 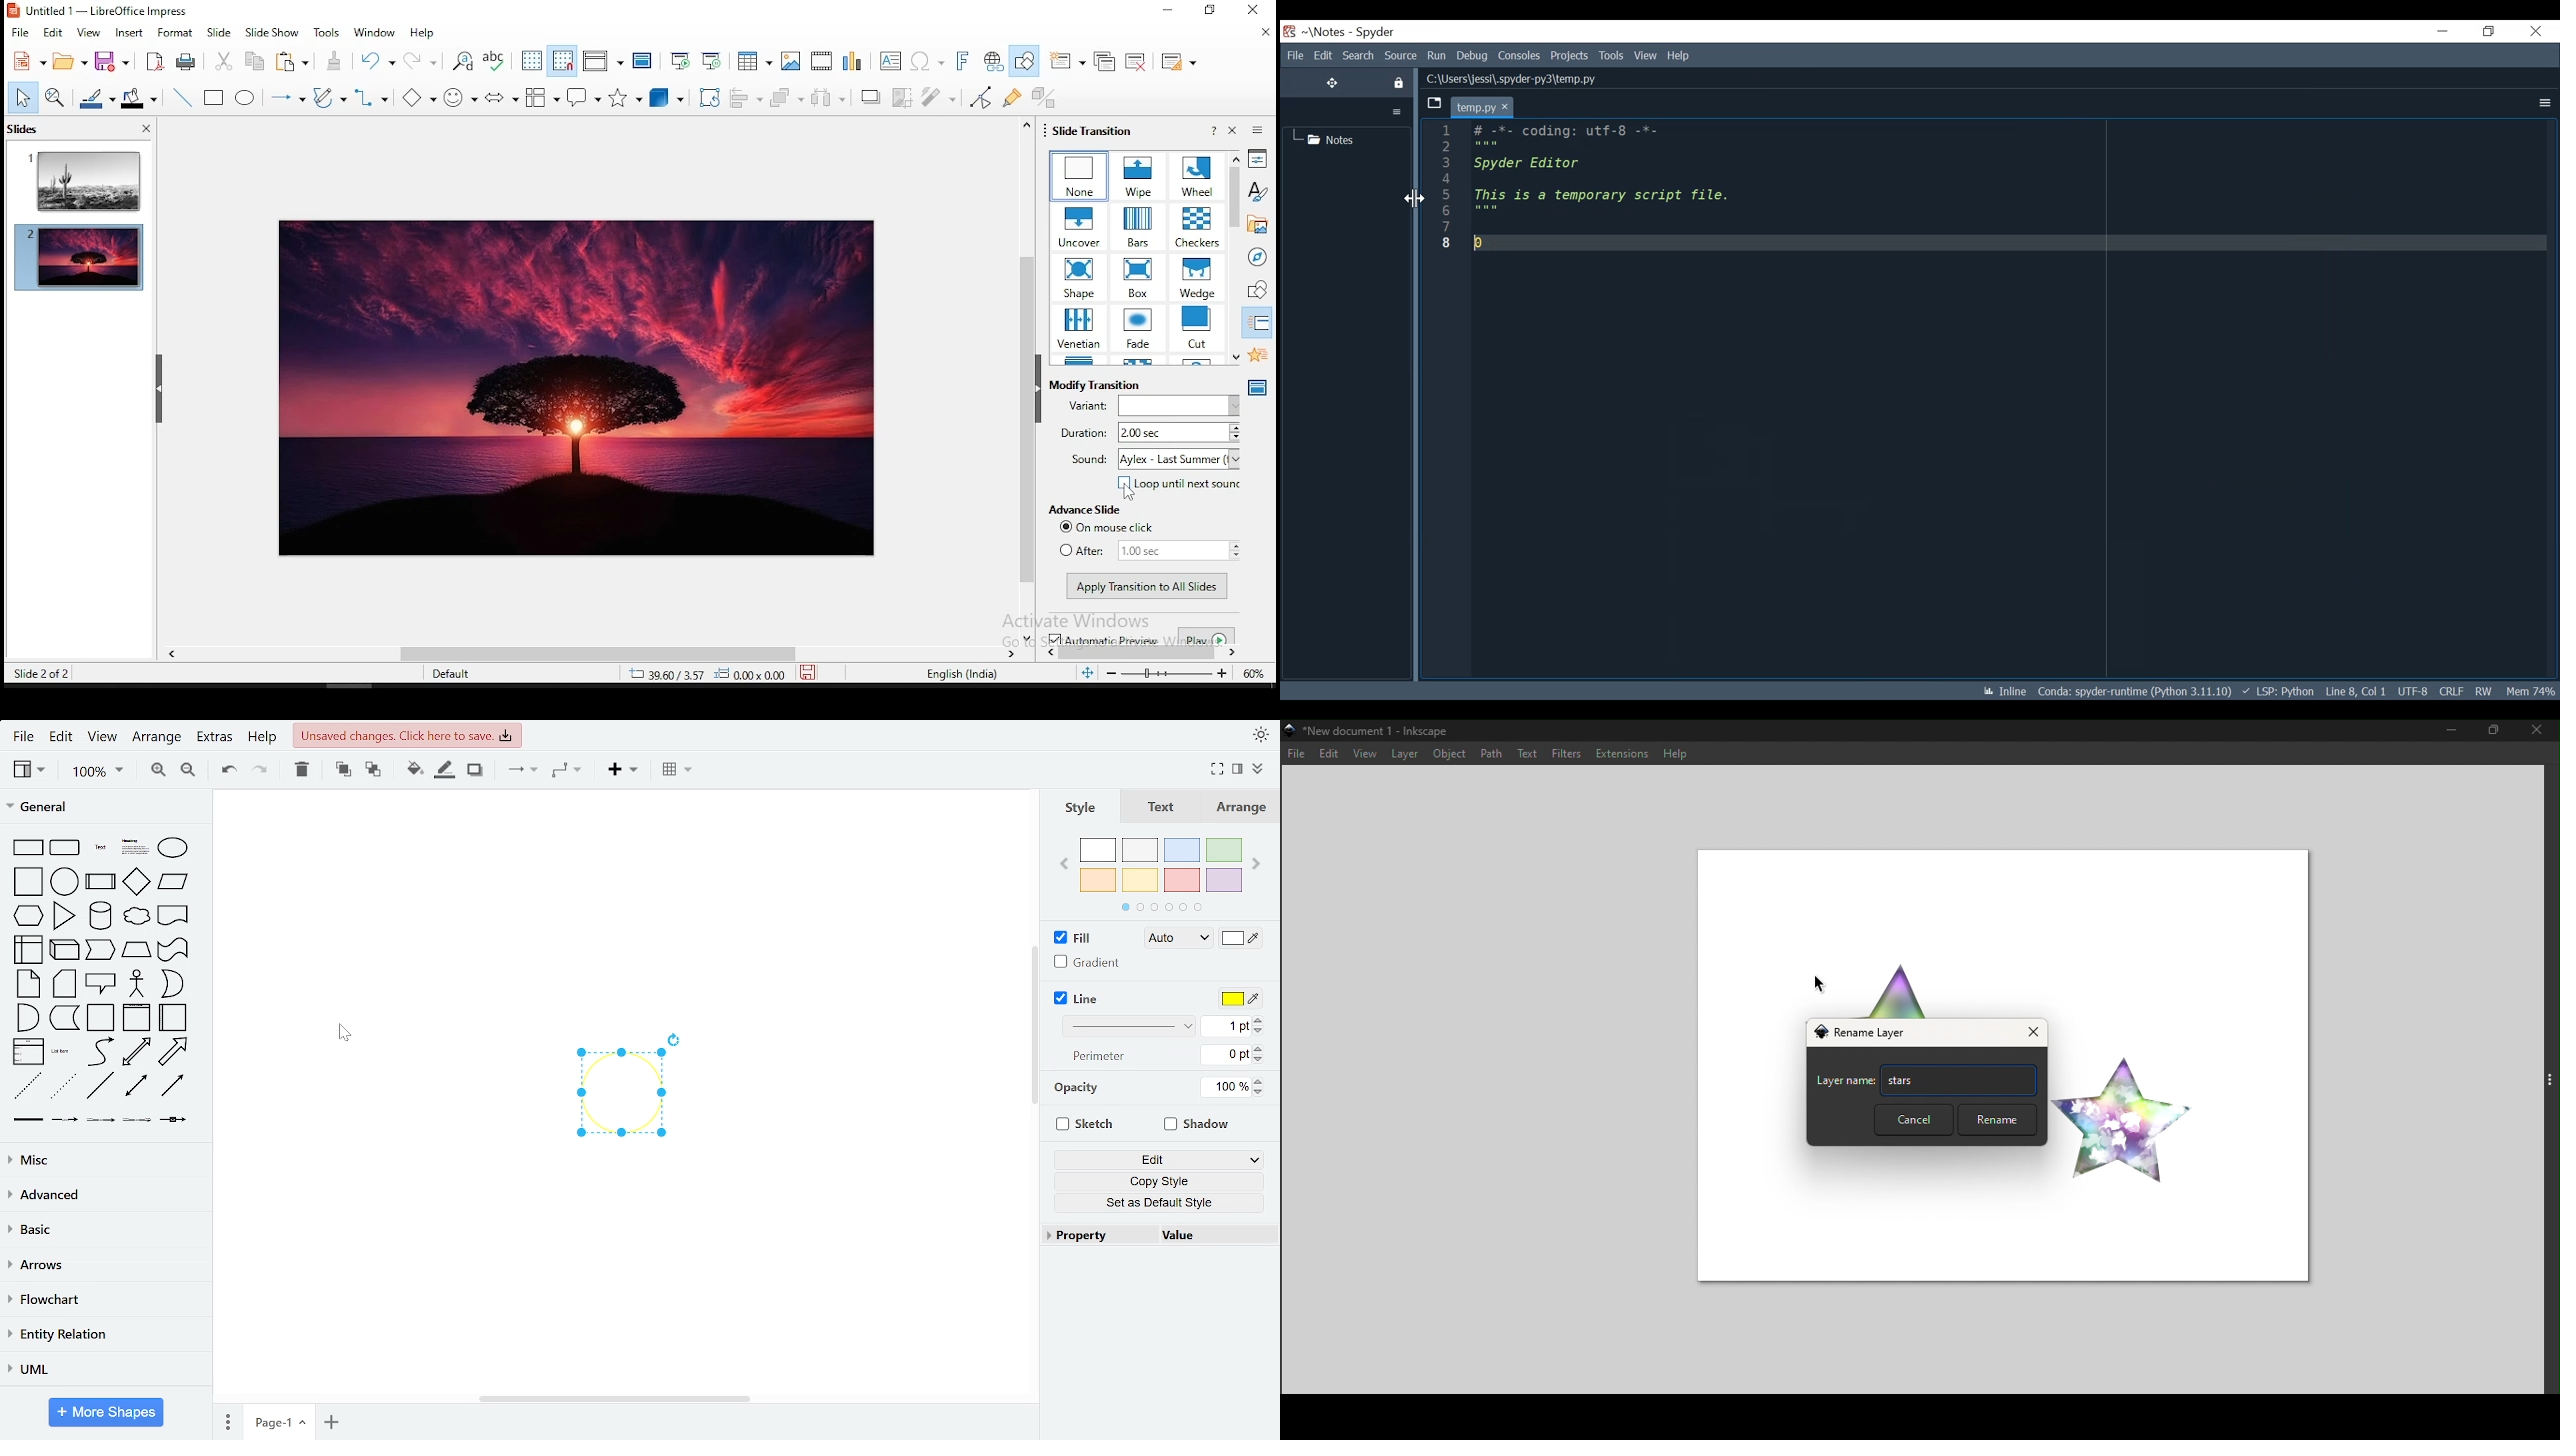 What do you see at coordinates (65, 915) in the screenshot?
I see `triangle` at bounding box center [65, 915].